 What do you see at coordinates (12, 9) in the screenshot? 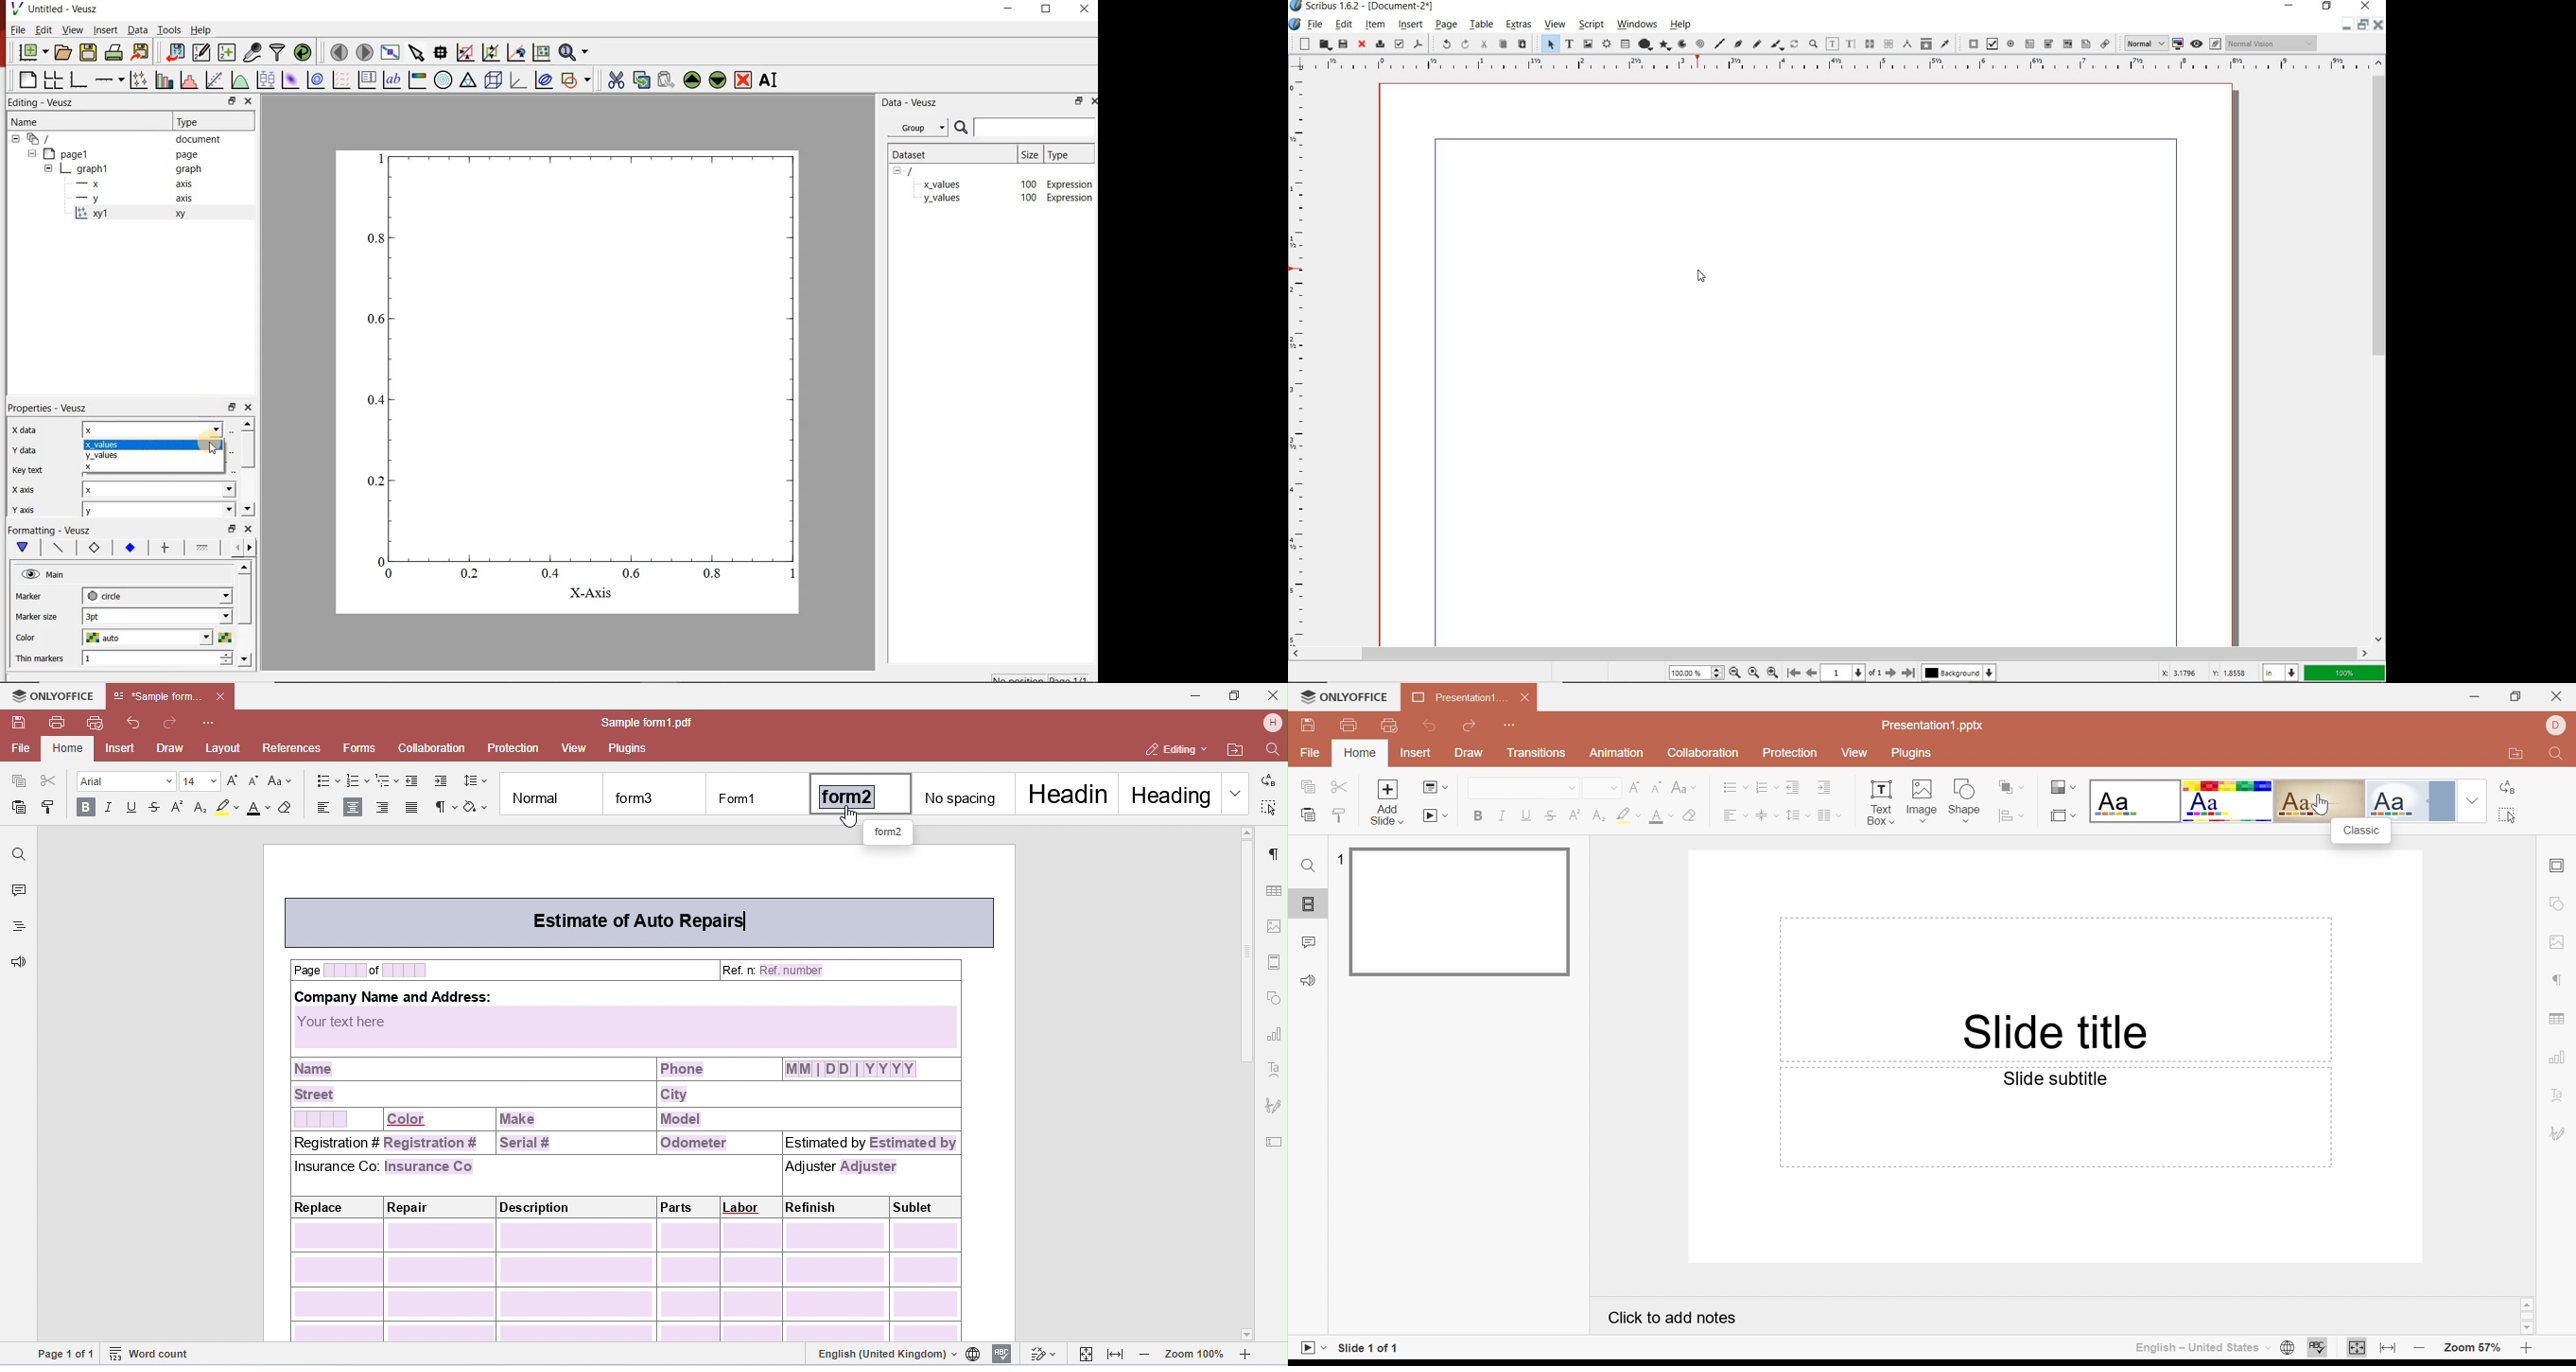
I see `veusz logo` at bounding box center [12, 9].